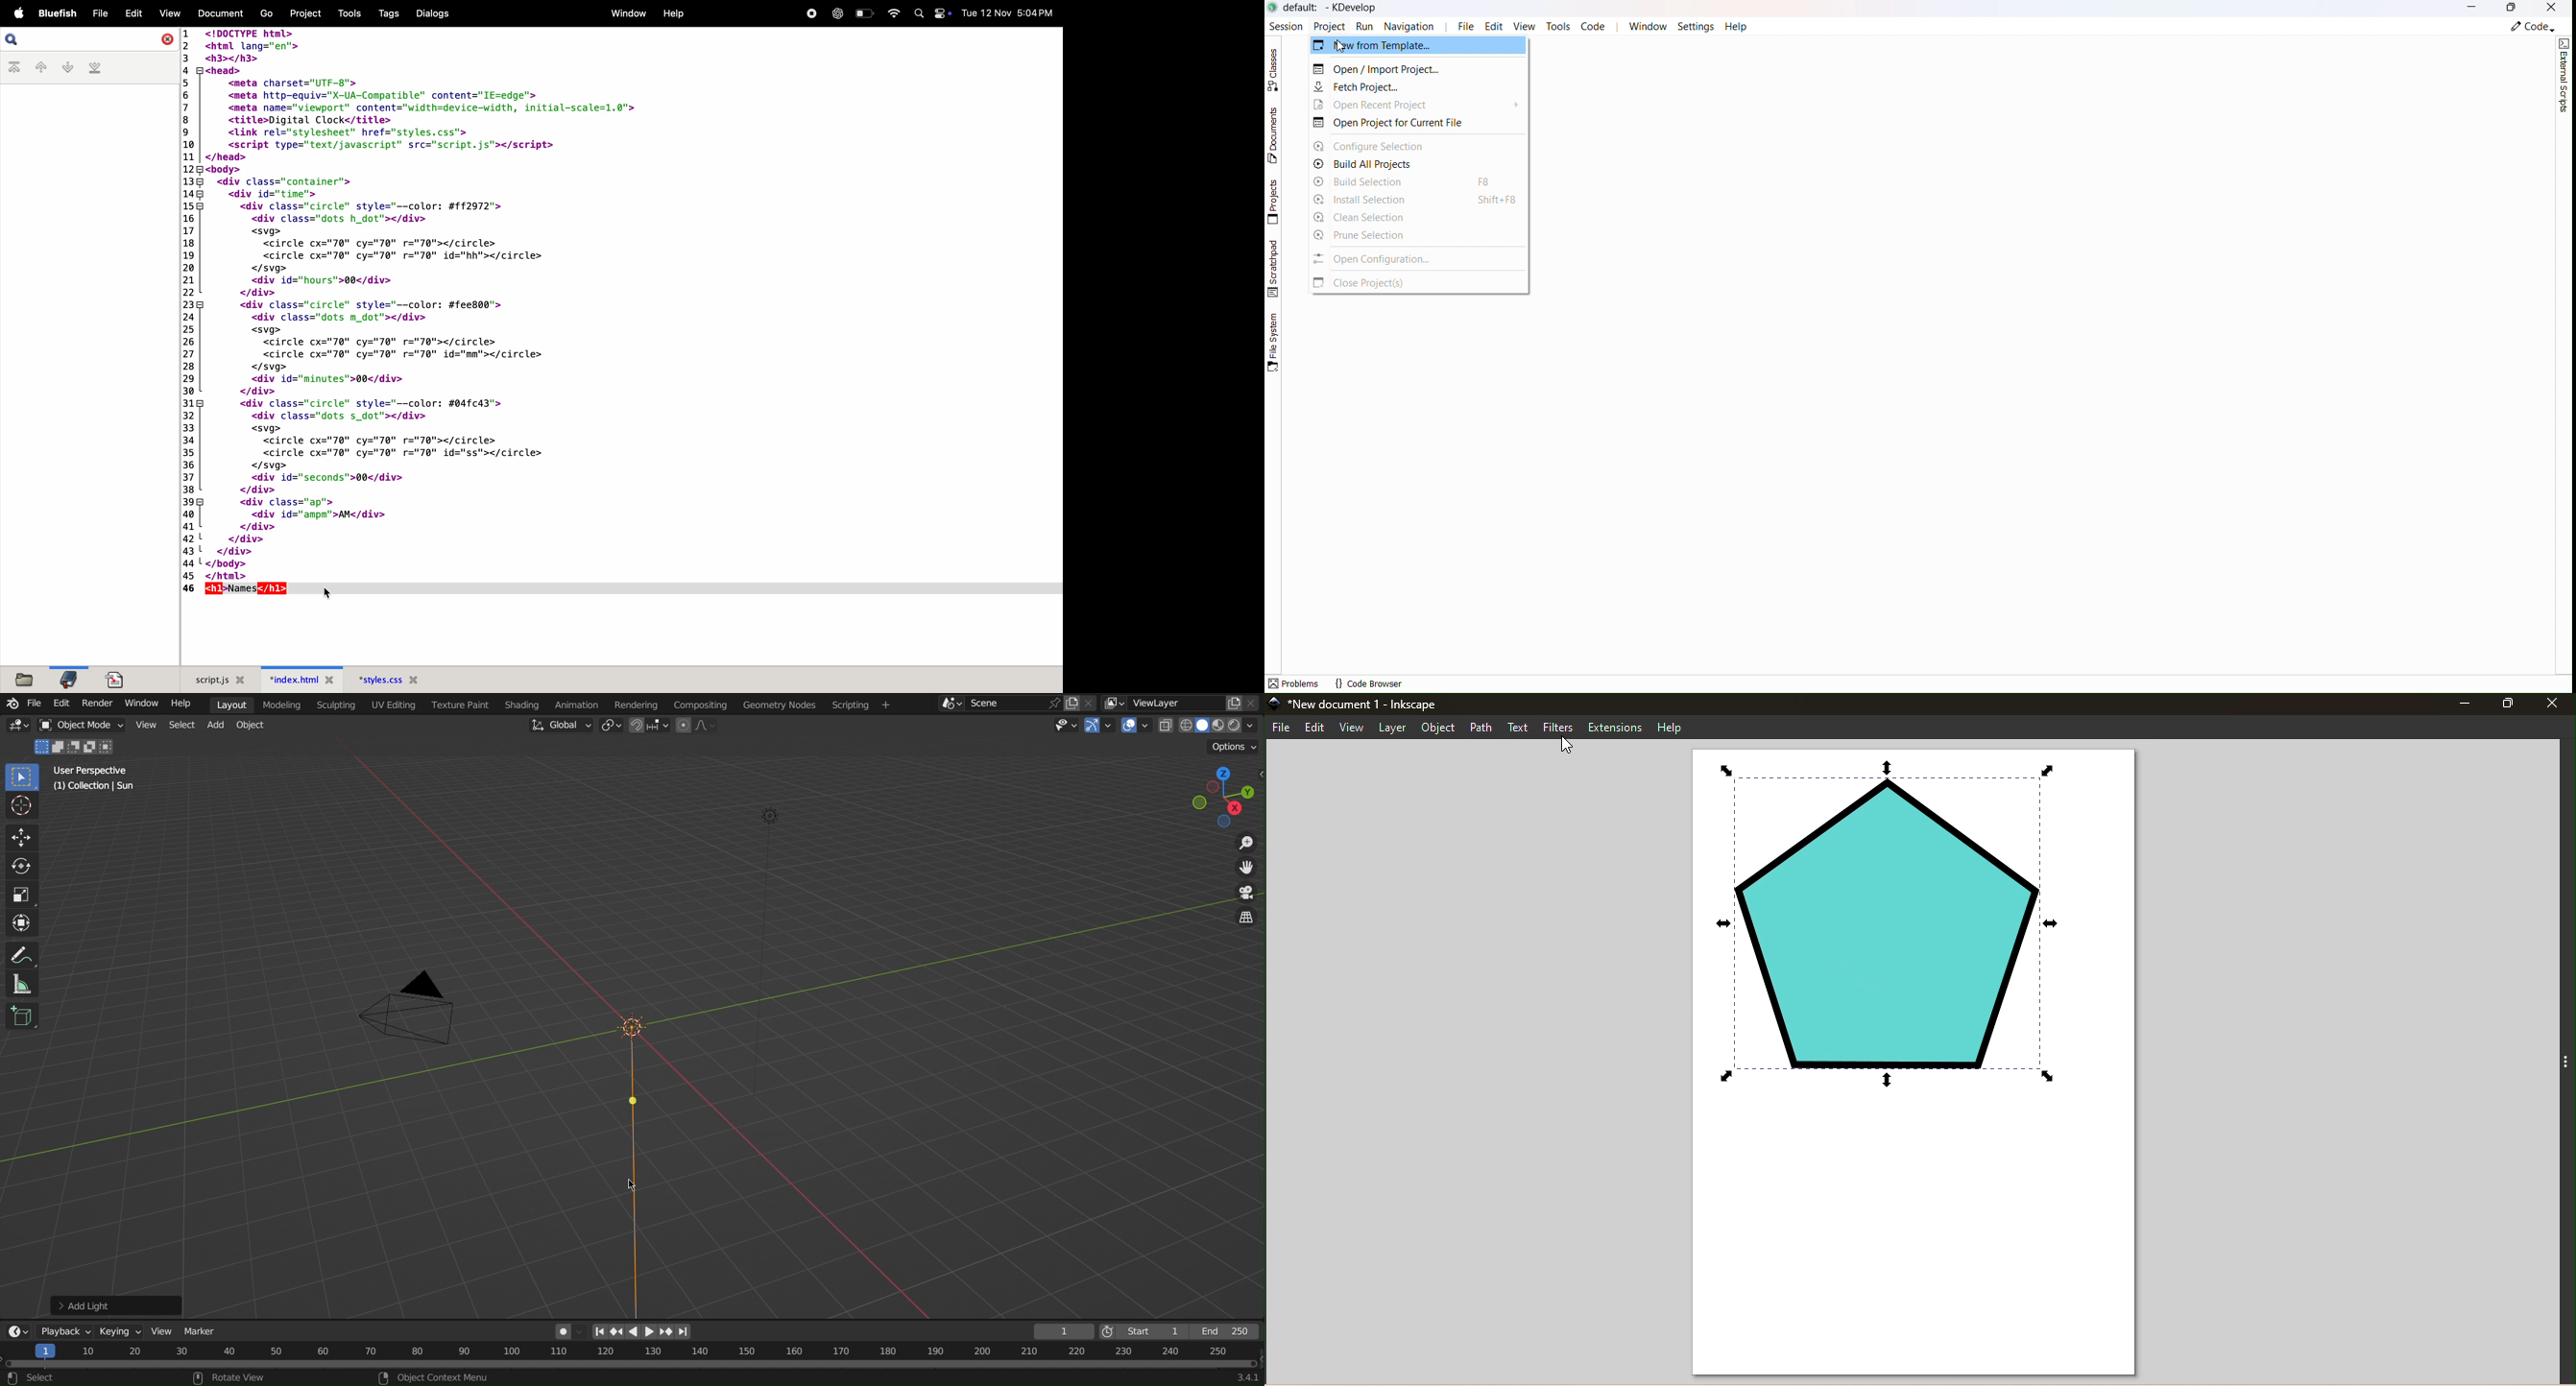 Image resolution: width=2576 pixels, height=1400 pixels. What do you see at coordinates (22, 1015) in the screenshot?
I see `New Cube` at bounding box center [22, 1015].